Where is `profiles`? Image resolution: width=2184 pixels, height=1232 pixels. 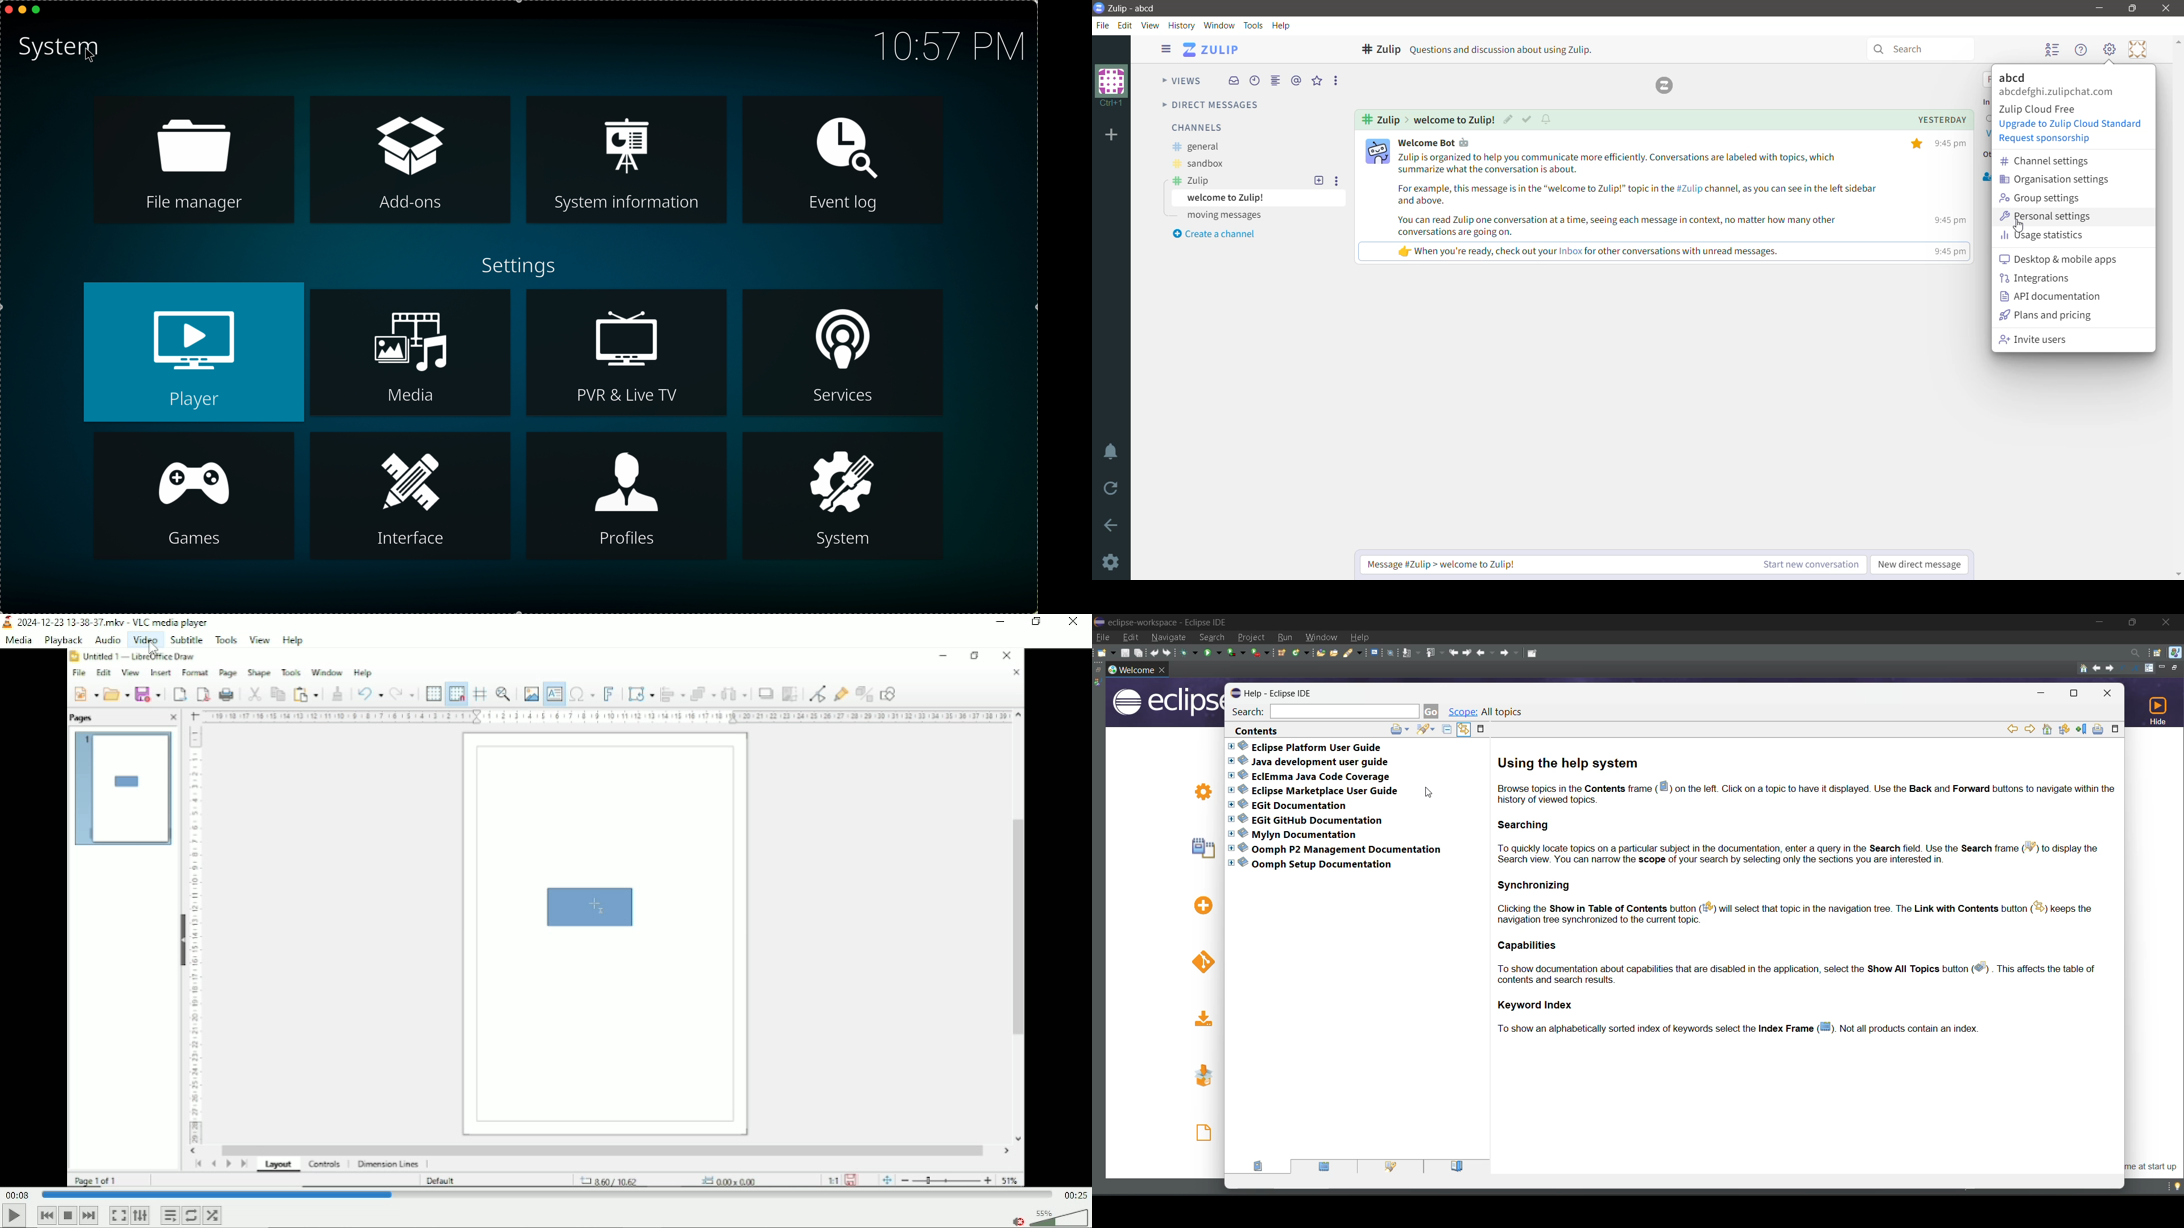 profiles is located at coordinates (627, 494).